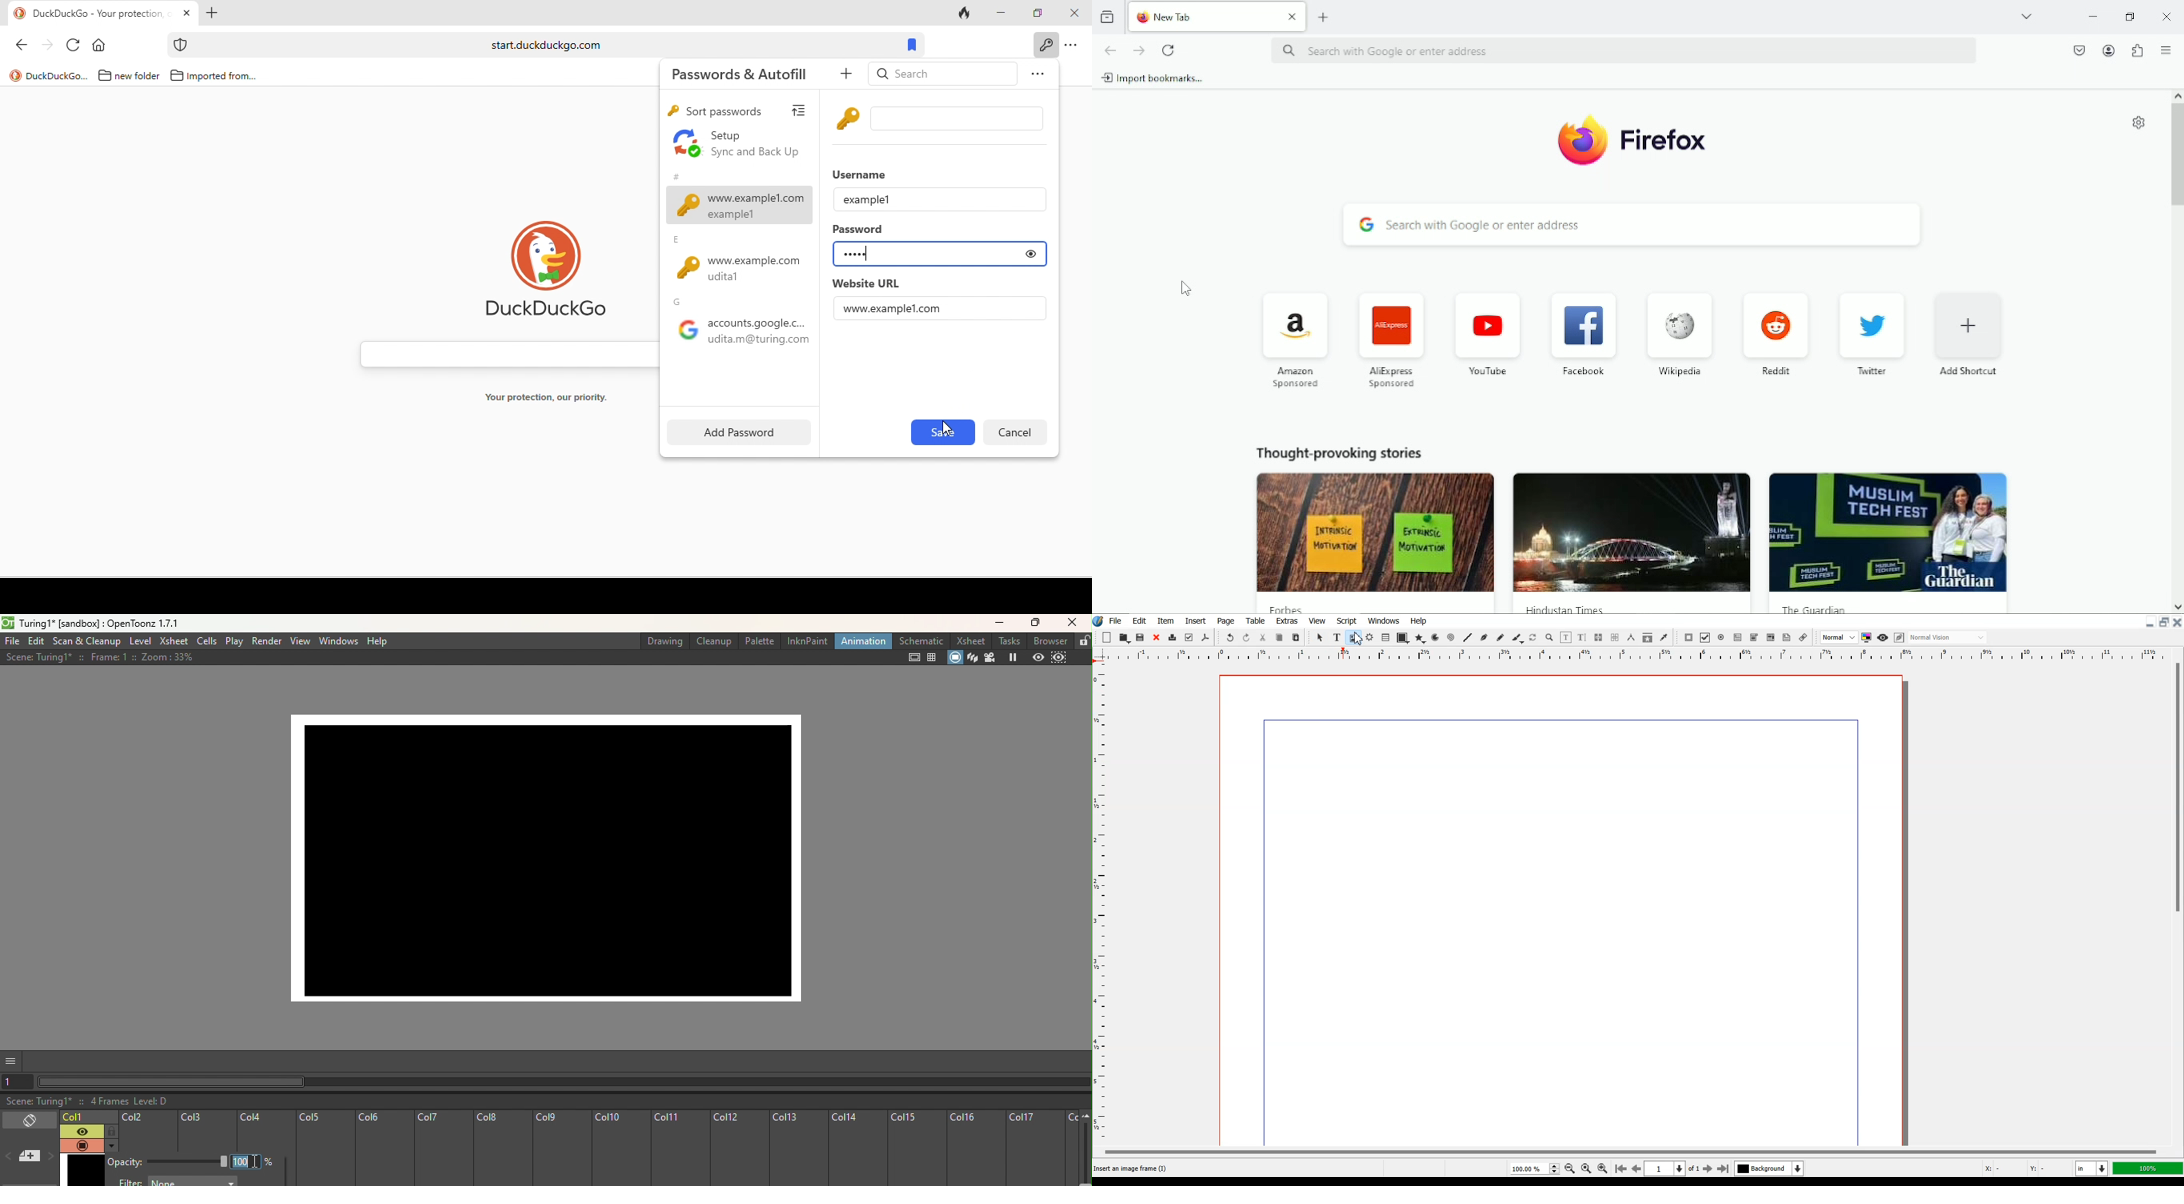 Image resolution: width=2184 pixels, height=1204 pixels. Describe the element at coordinates (1636, 1169) in the screenshot. I see `Go to Previous page` at that location.